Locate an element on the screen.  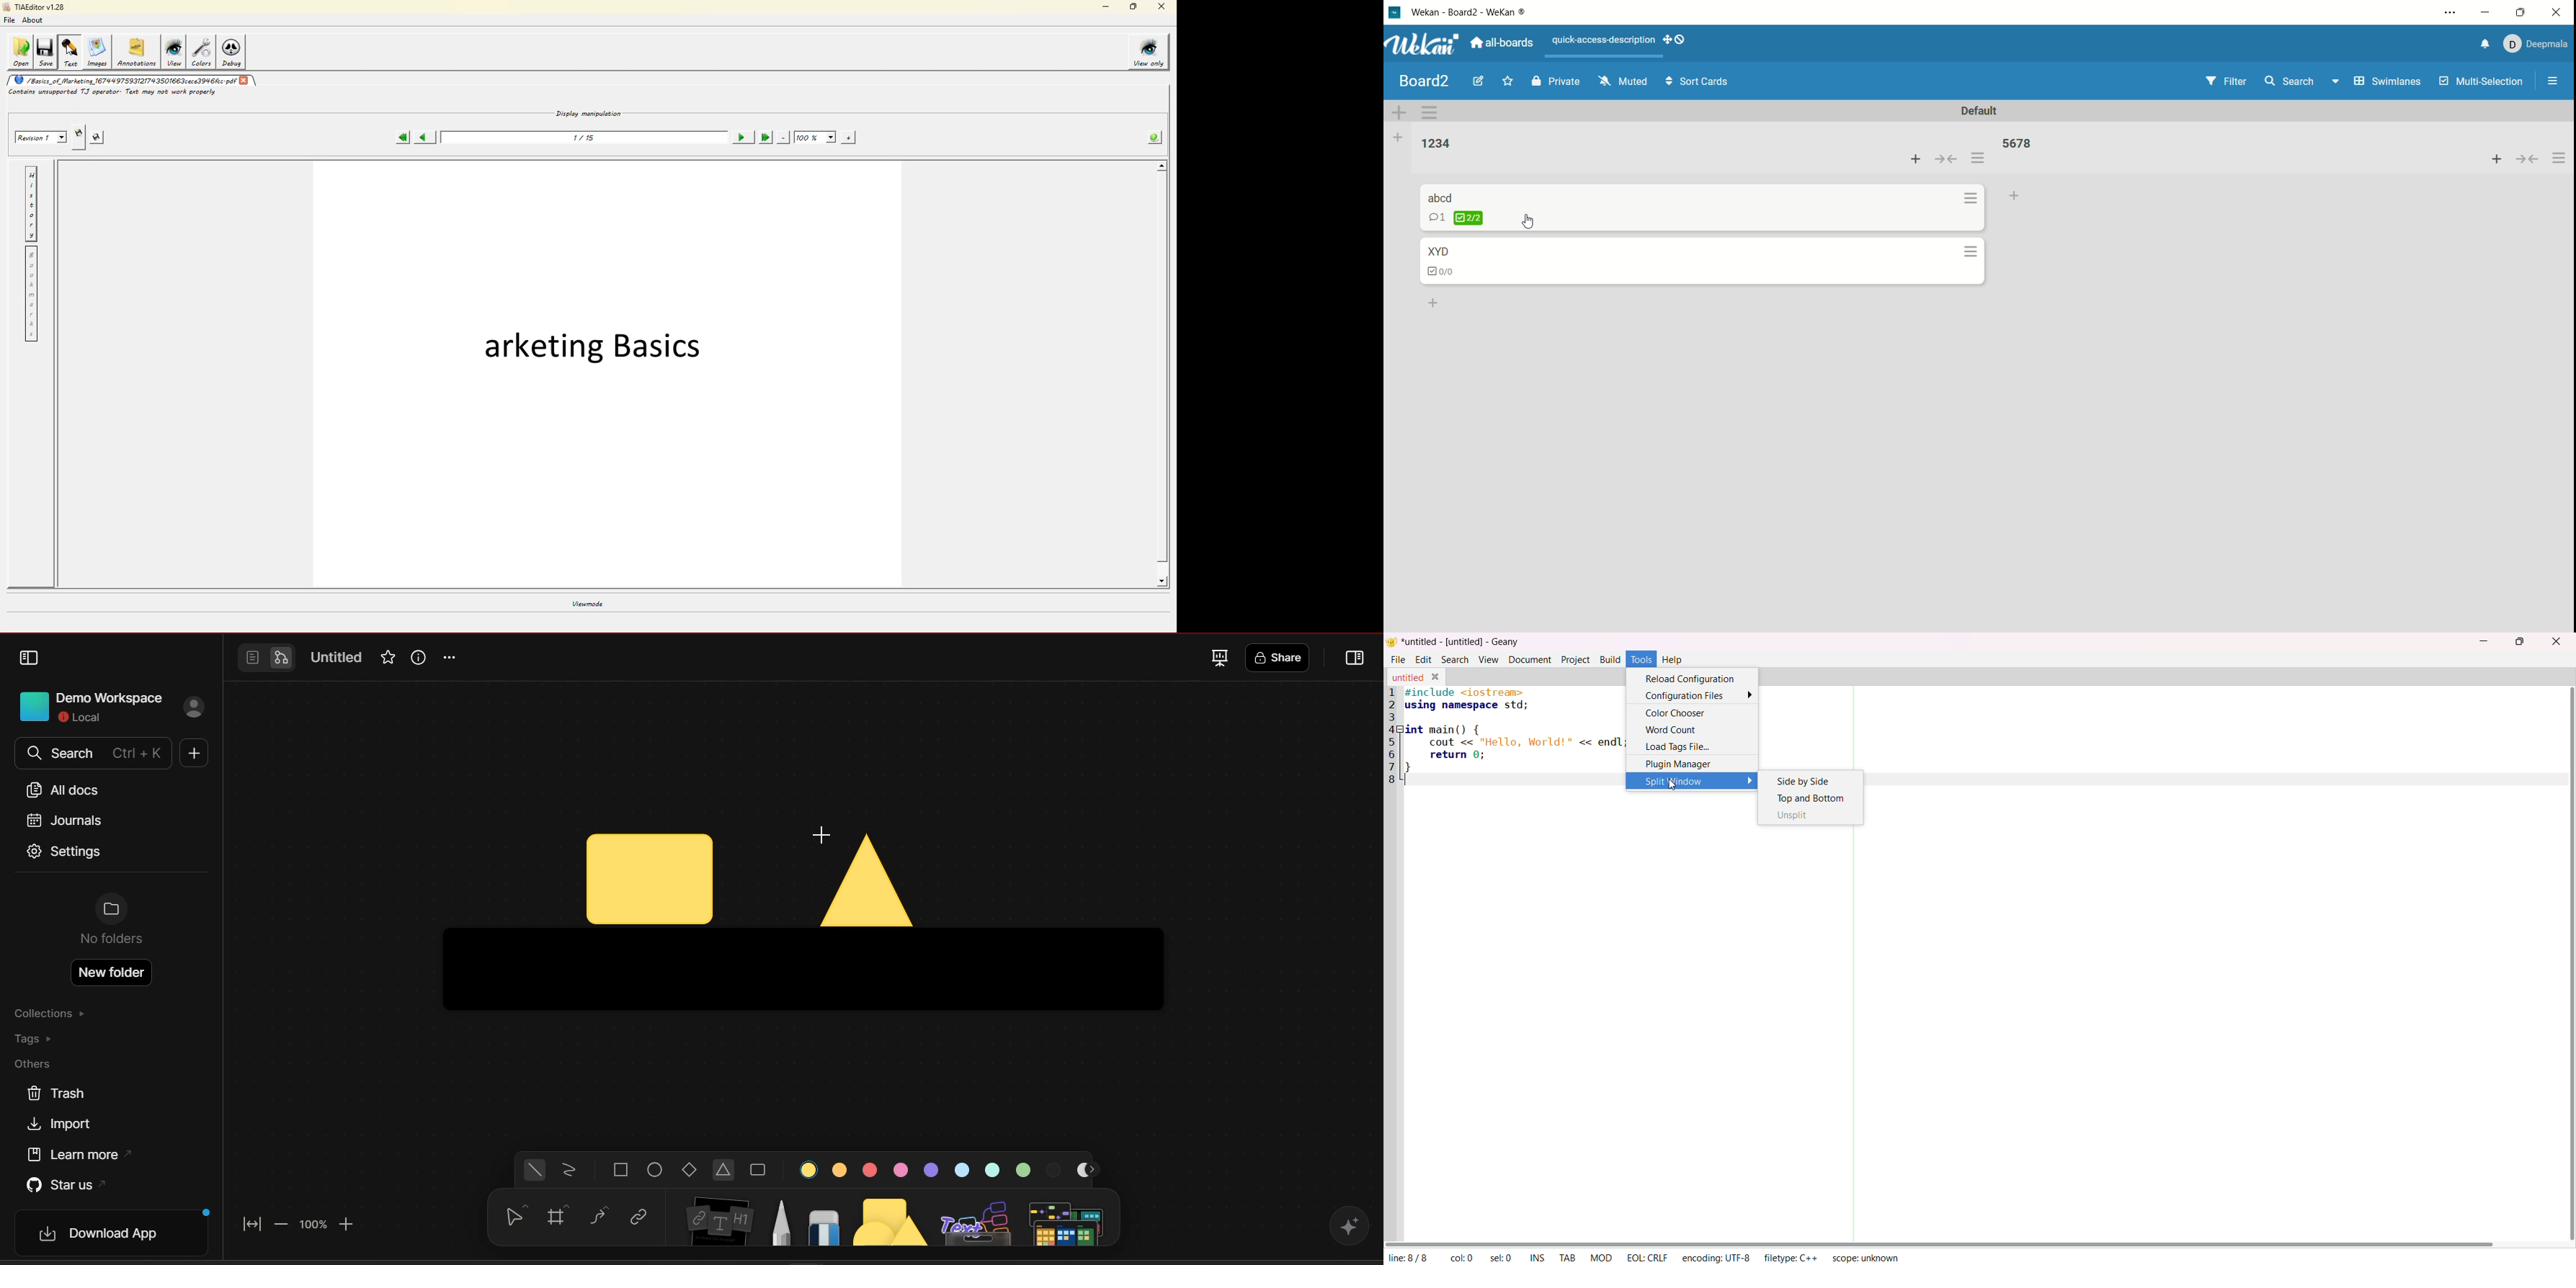
show-desktop-drag-handles is located at coordinates (1676, 39).